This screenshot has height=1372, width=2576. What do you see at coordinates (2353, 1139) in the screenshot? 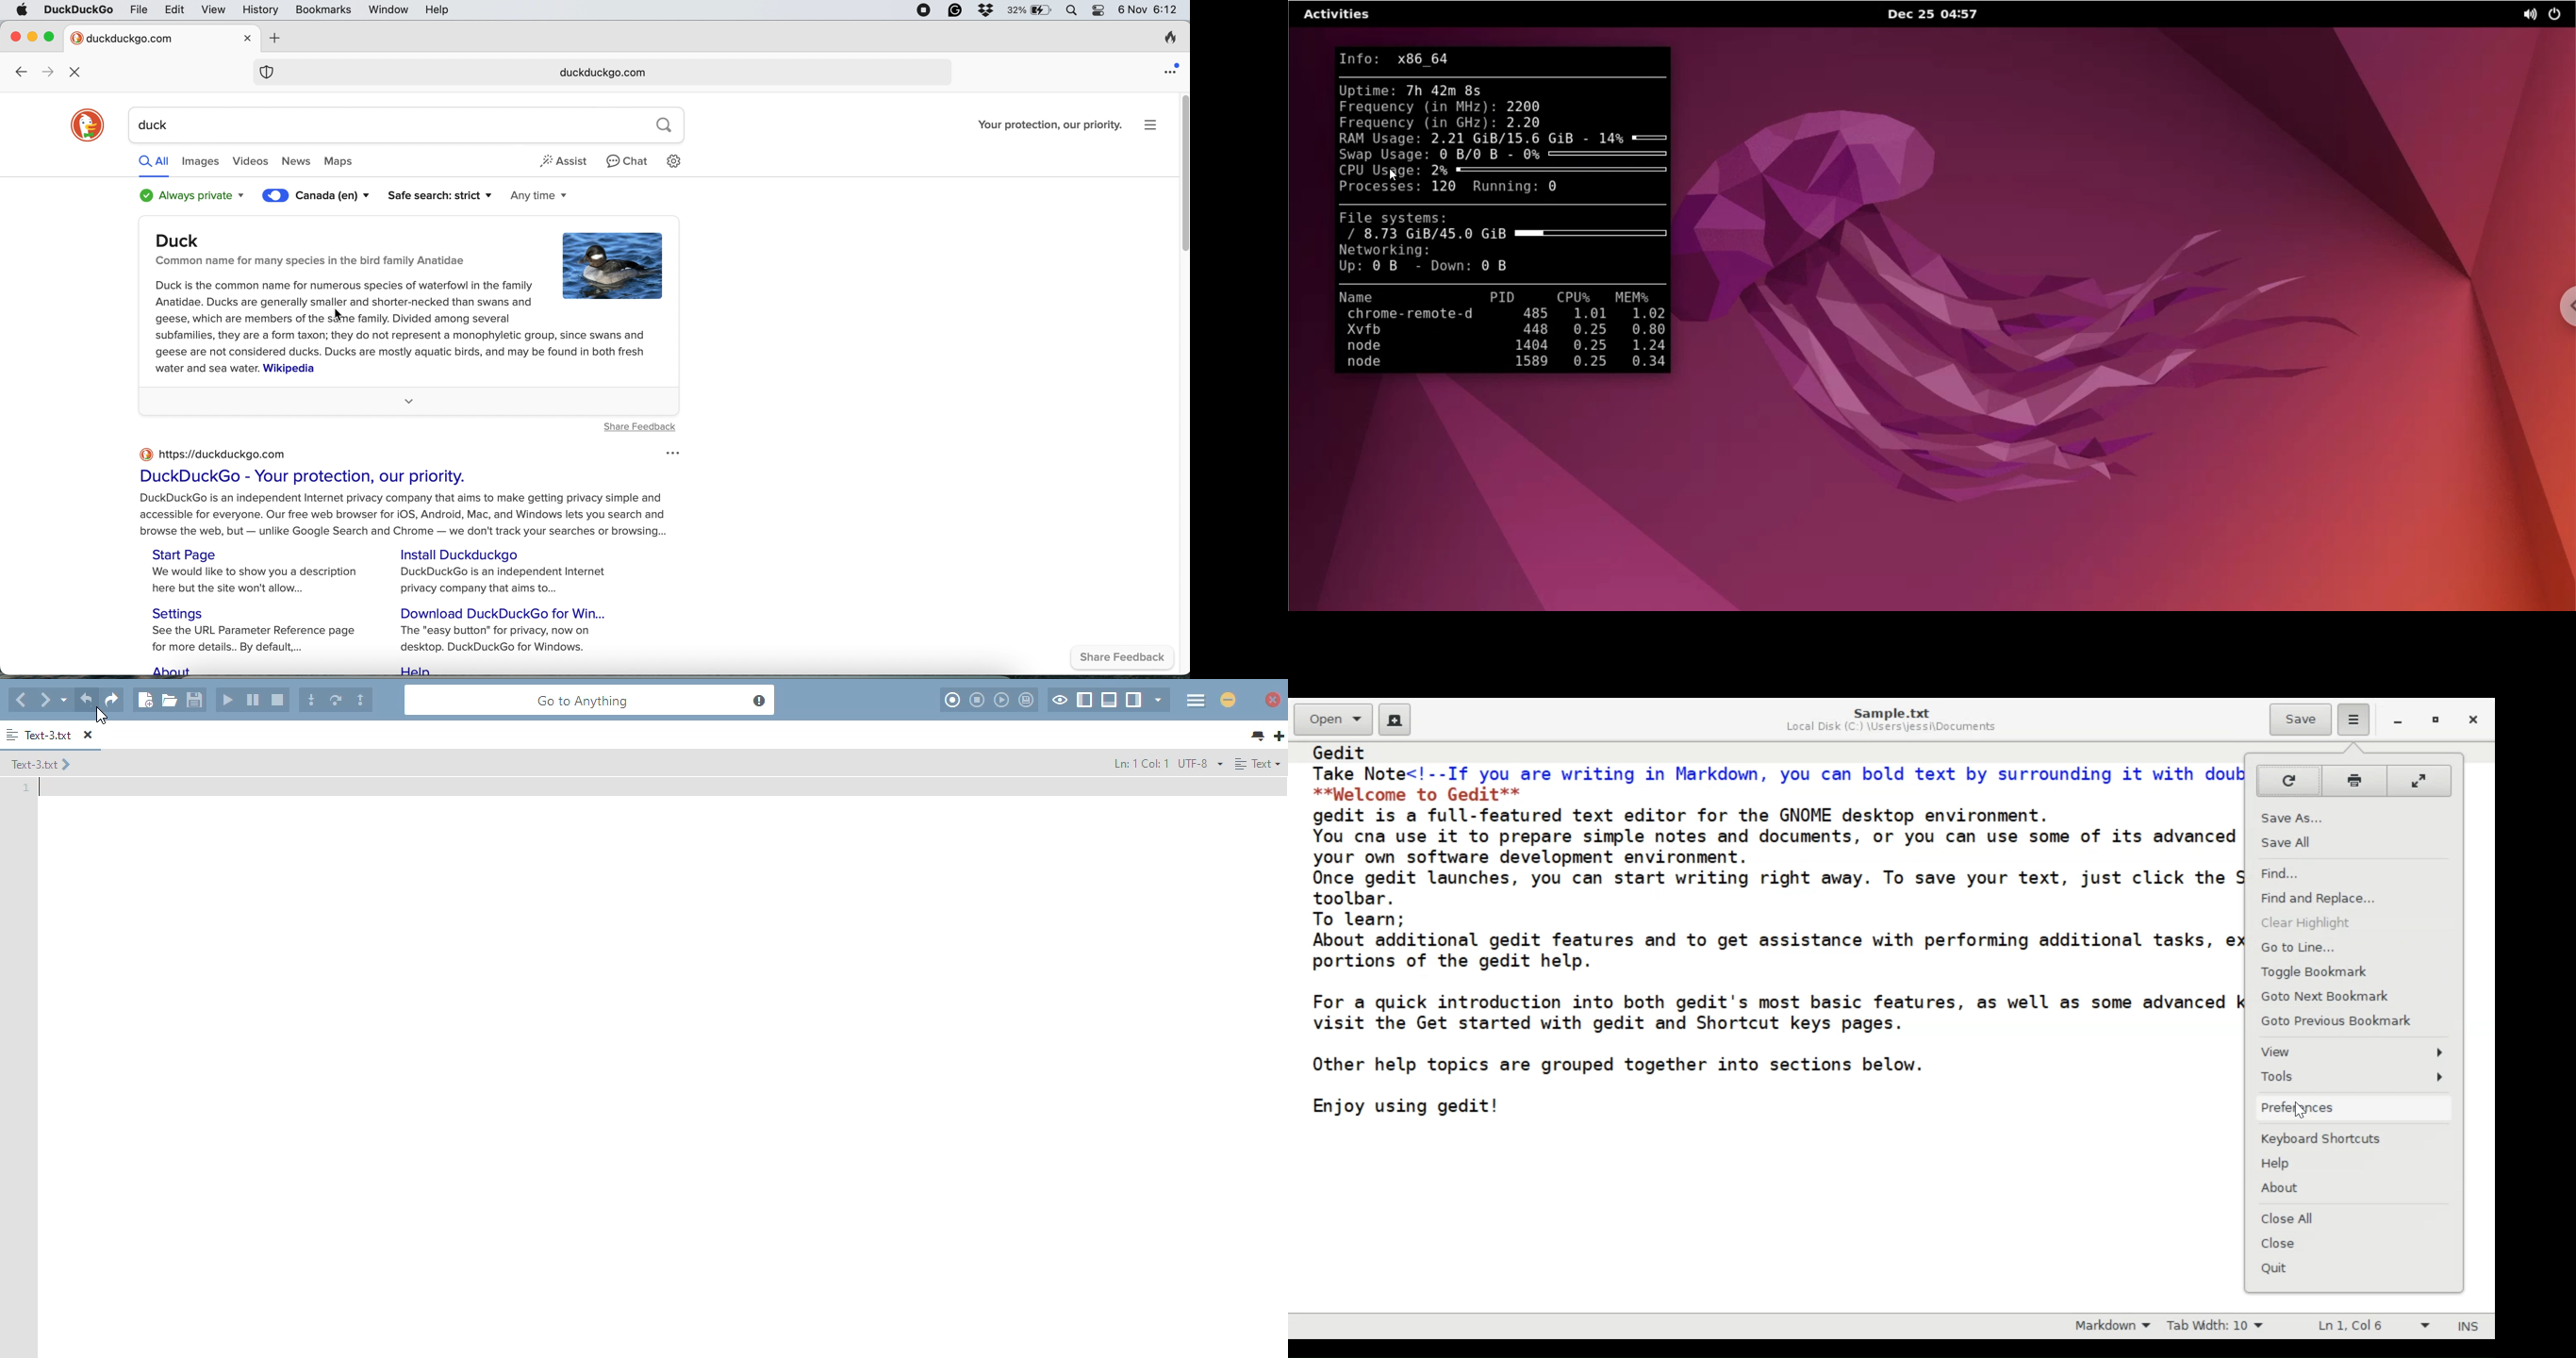
I see `Keyboard Shortcuts` at bounding box center [2353, 1139].